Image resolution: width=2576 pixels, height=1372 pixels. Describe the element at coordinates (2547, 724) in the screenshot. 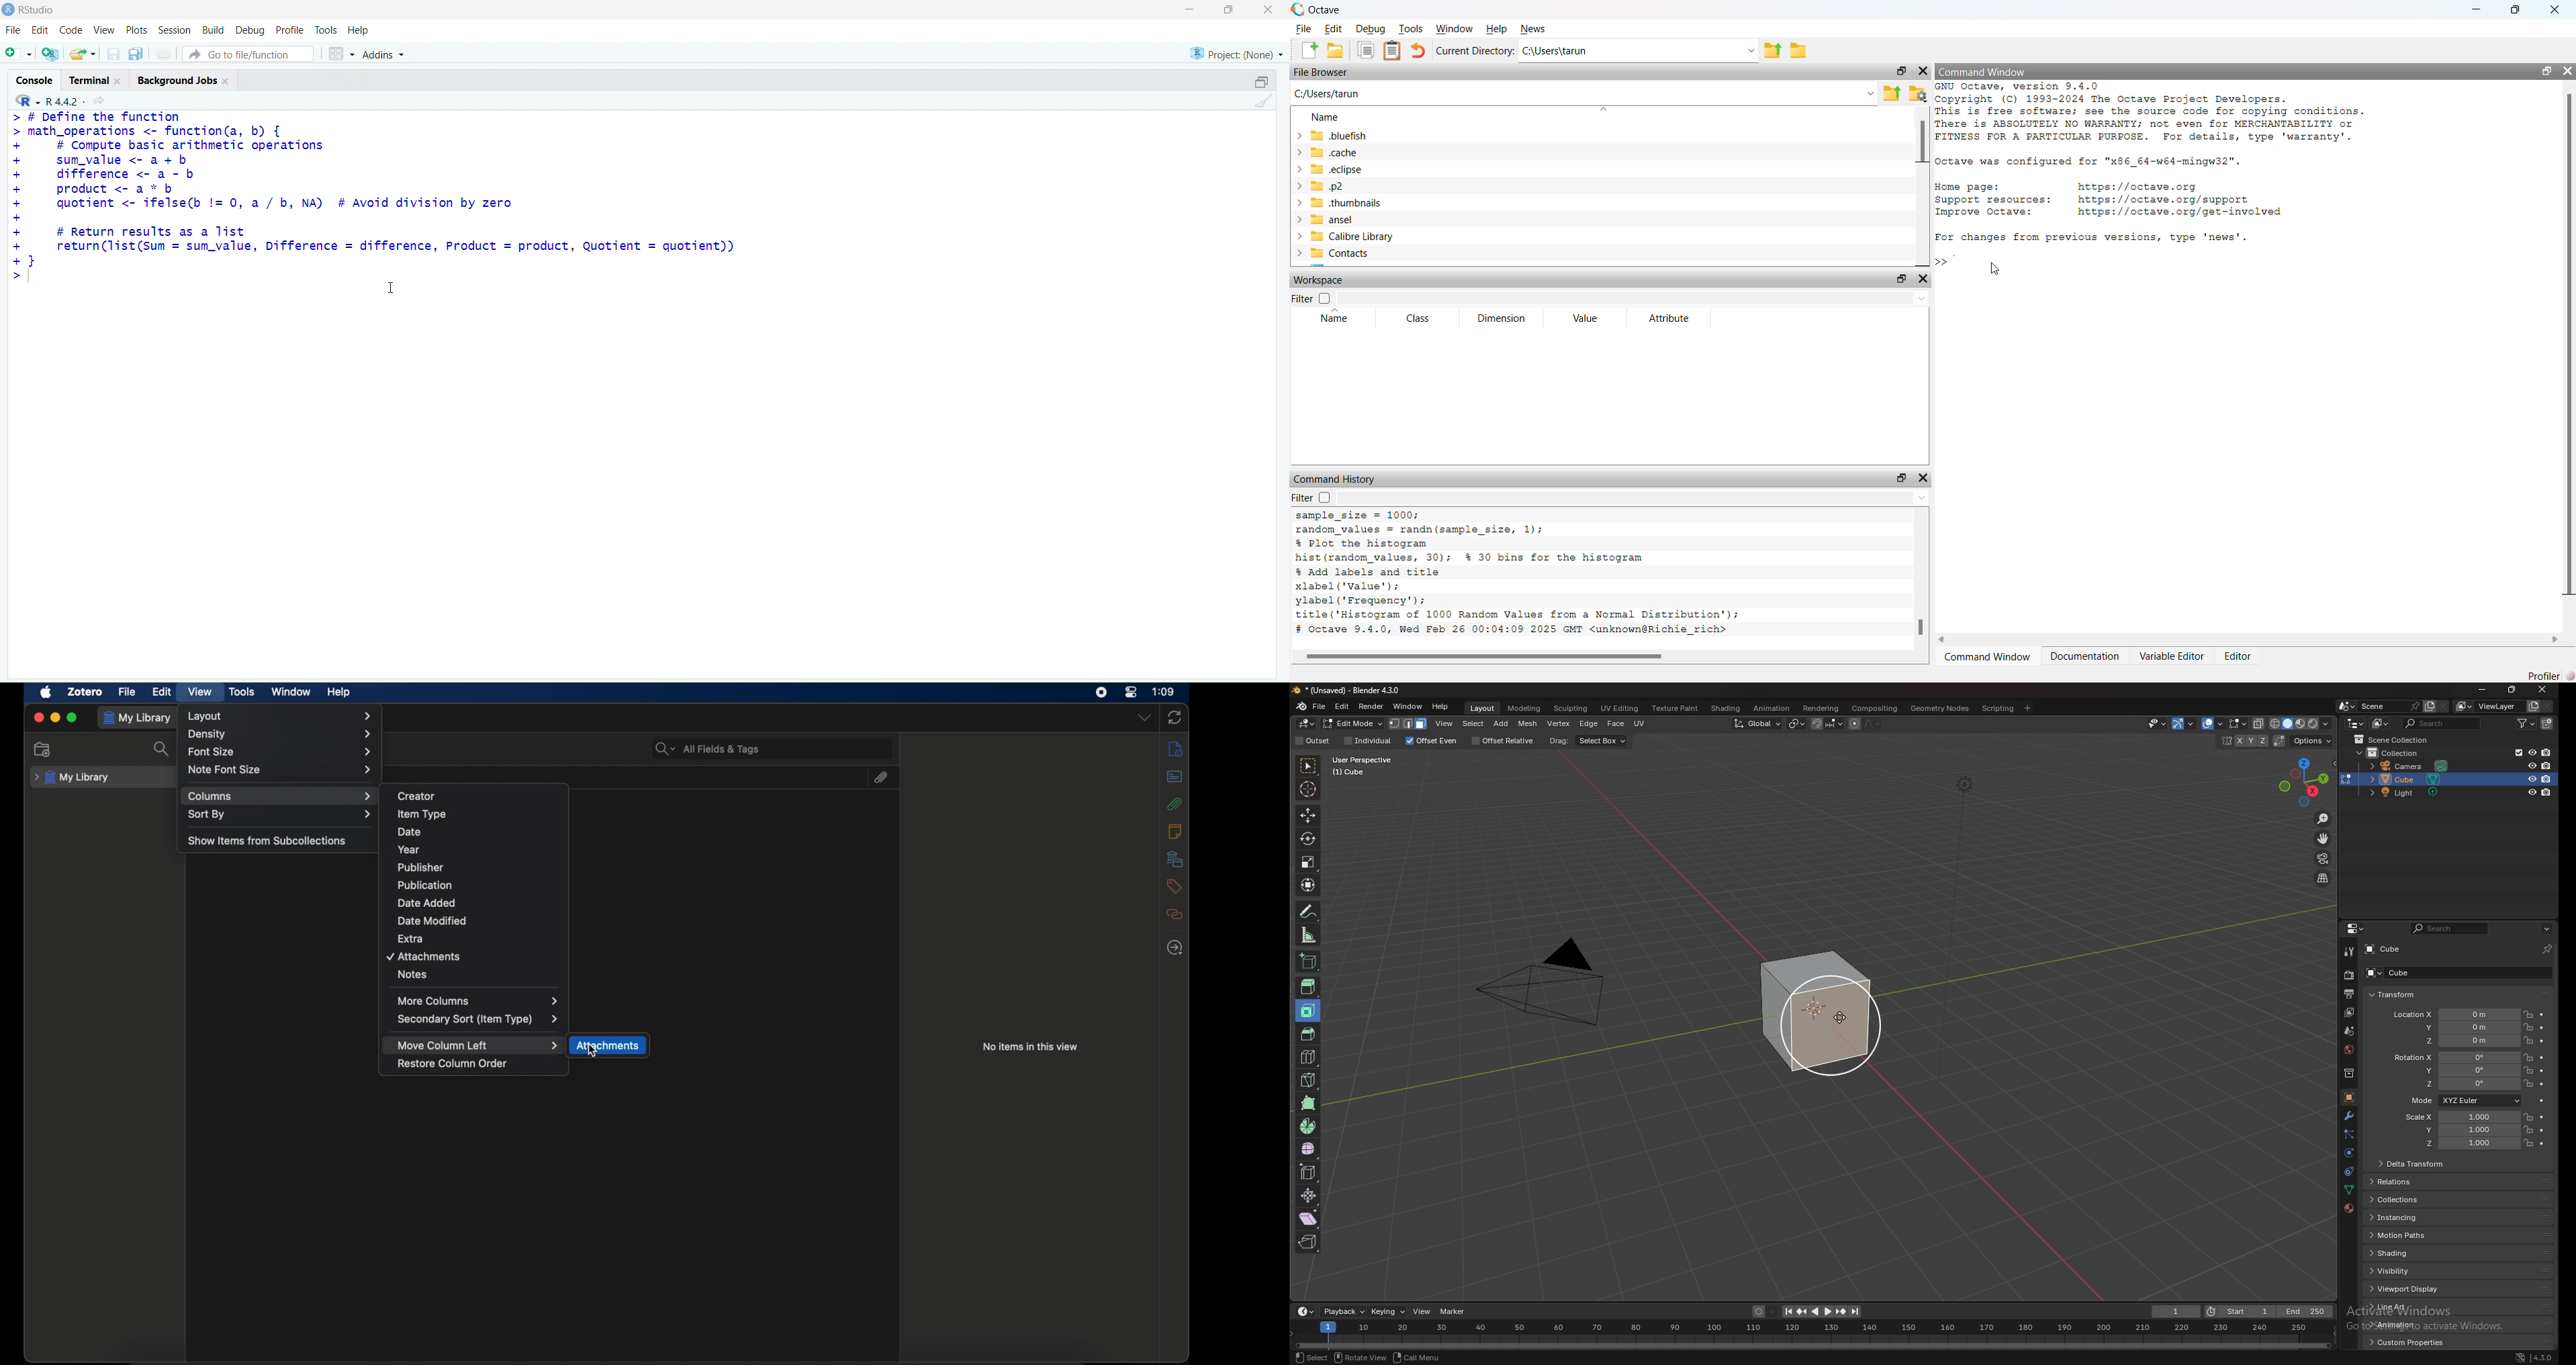

I see `new collection` at that location.